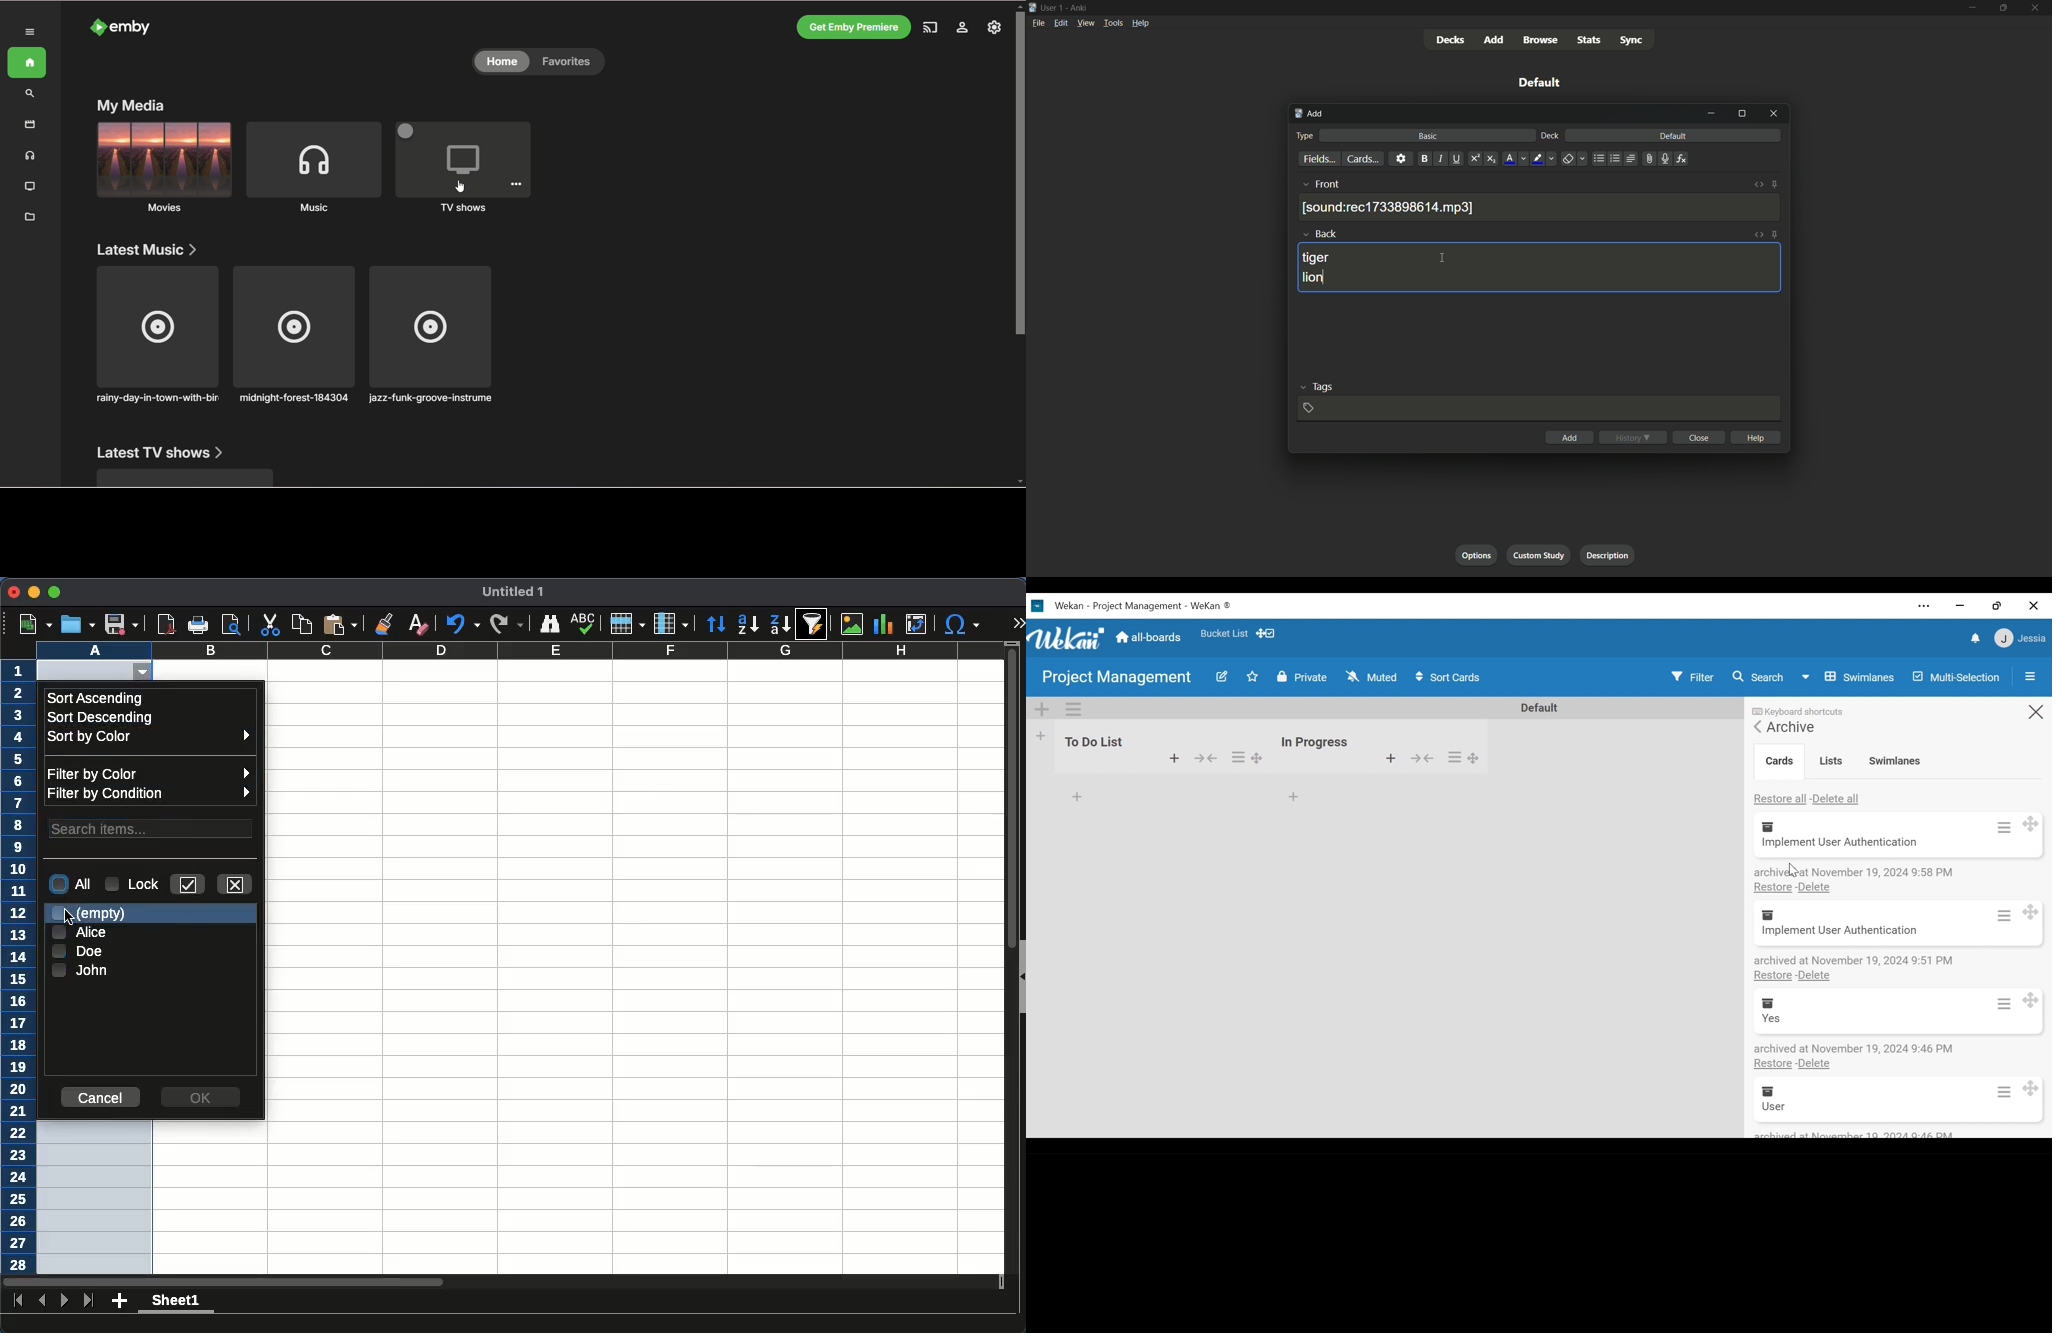 The height and width of the screenshot is (1344, 2072). What do you see at coordinates (313, 167) in the screenshot?
I see `Music` at bounding box center [313, 167].